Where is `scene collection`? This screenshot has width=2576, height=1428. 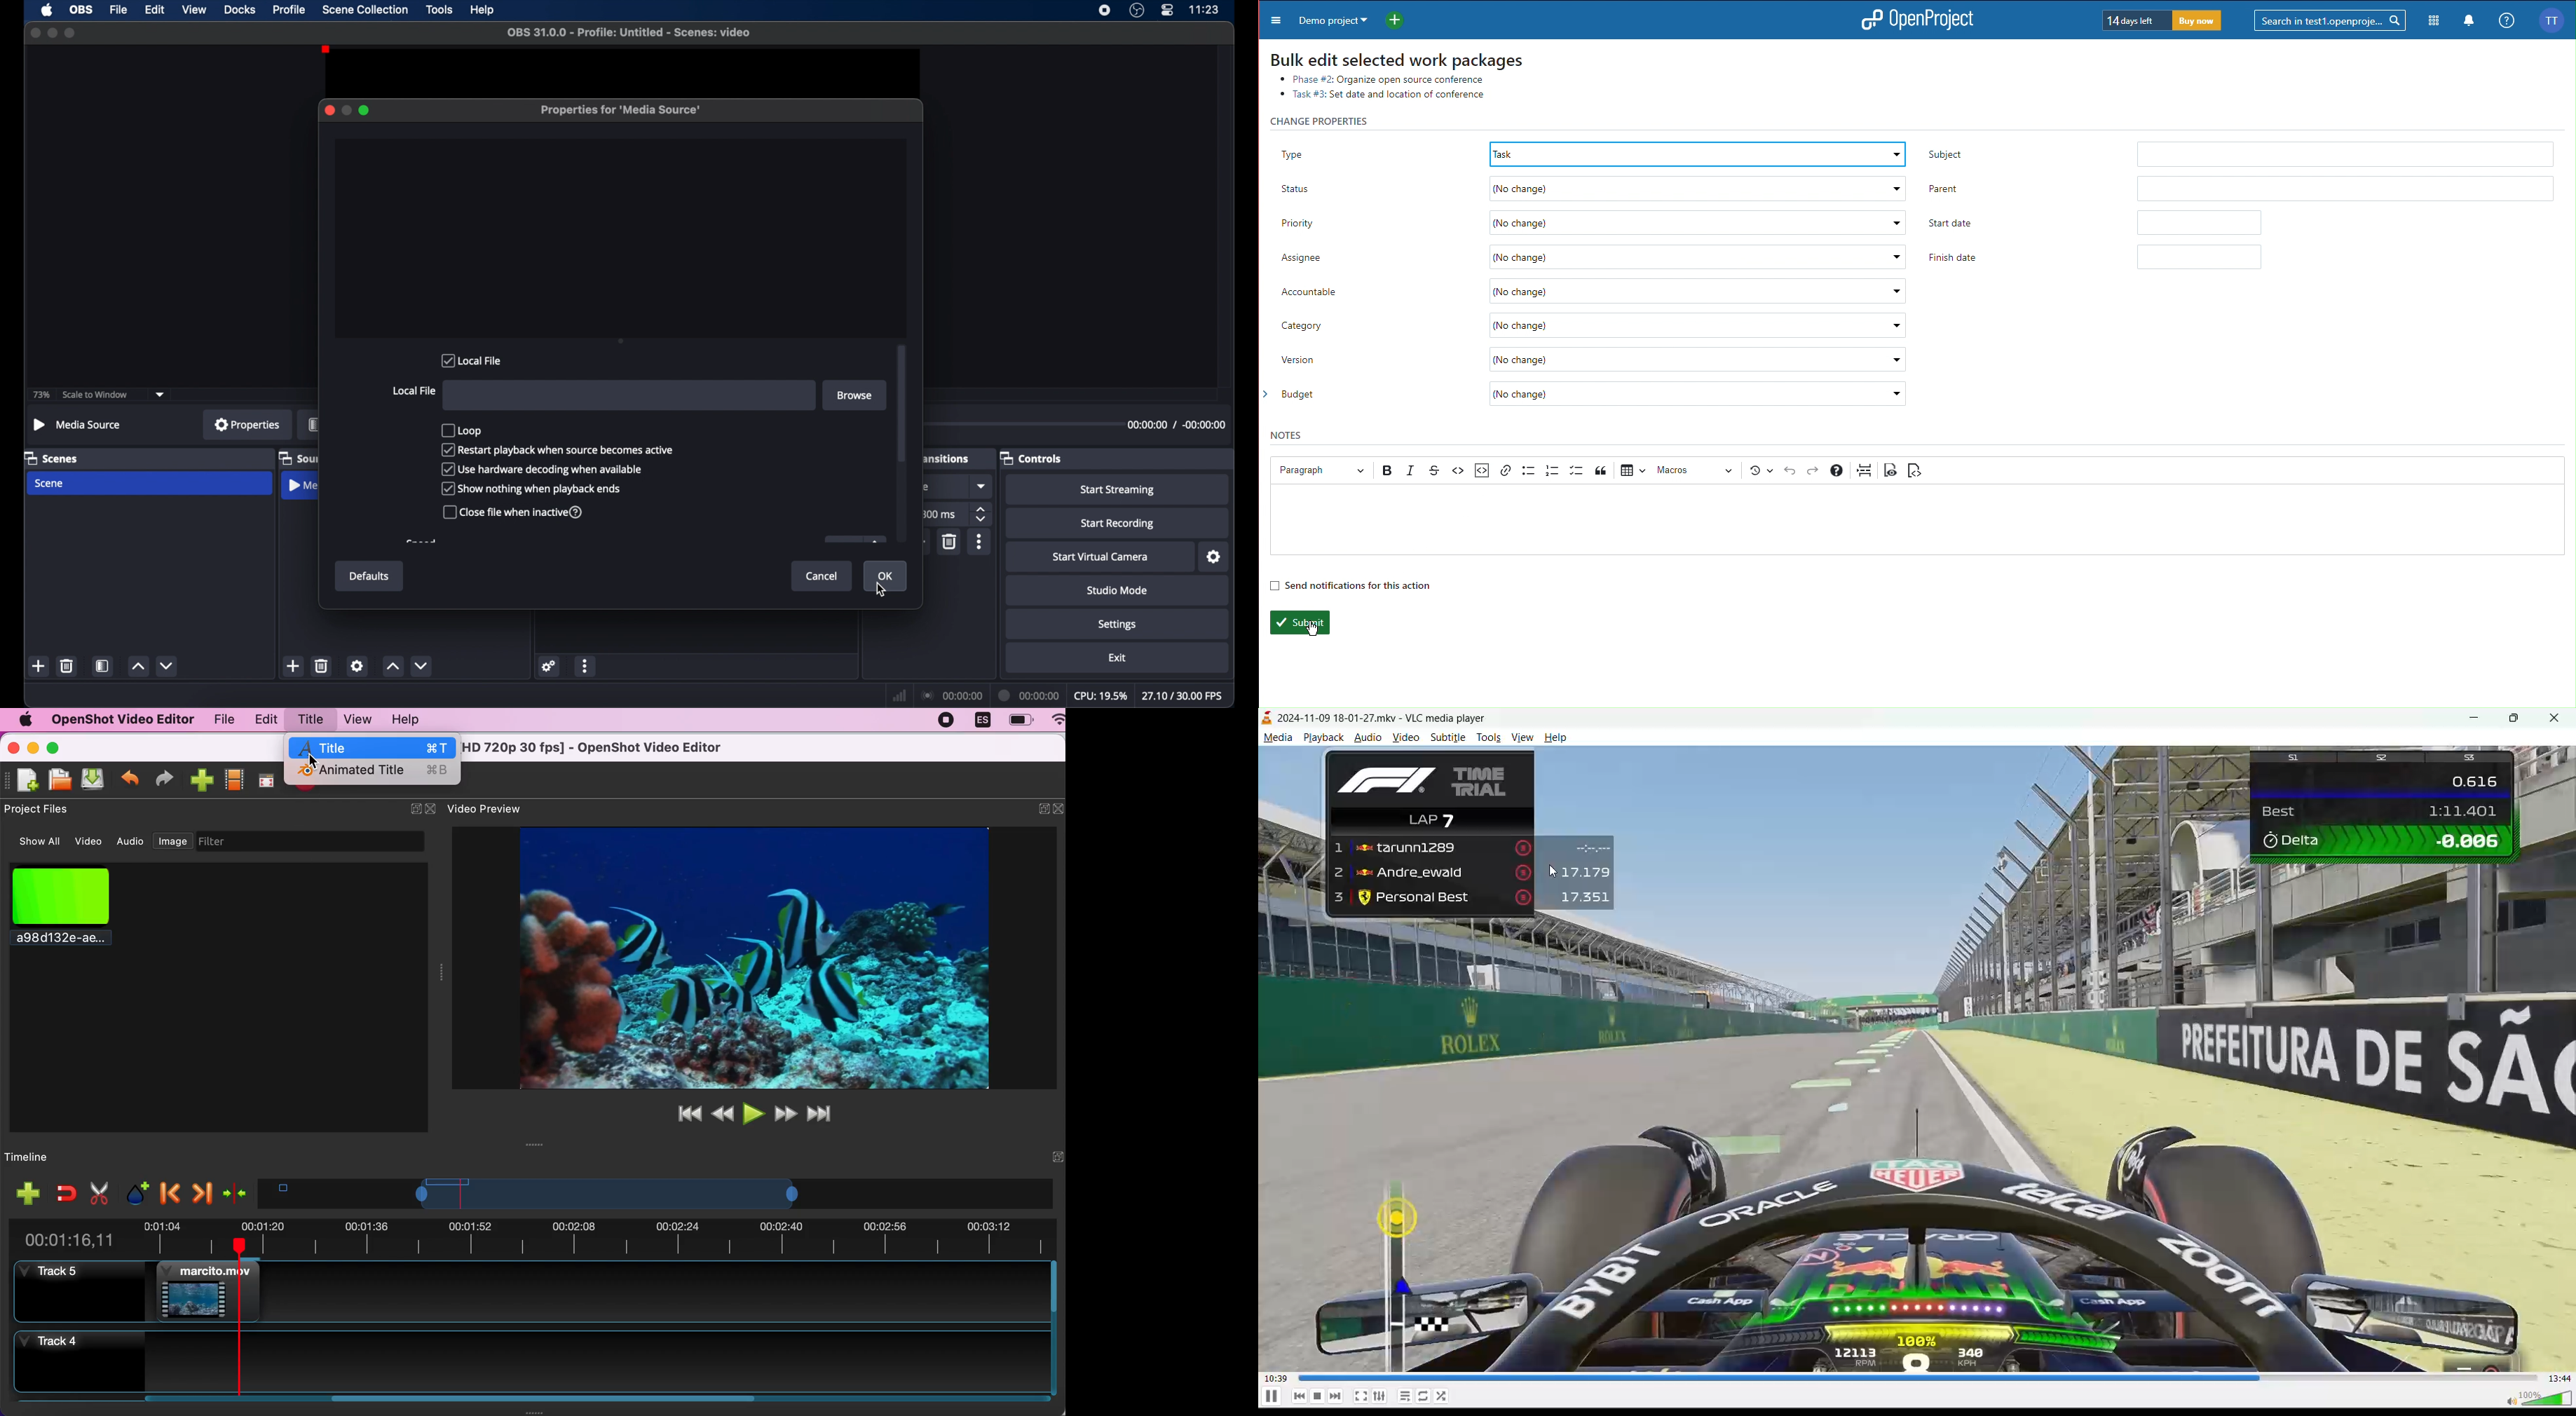 scene collection is located at coordinates (365, 9).